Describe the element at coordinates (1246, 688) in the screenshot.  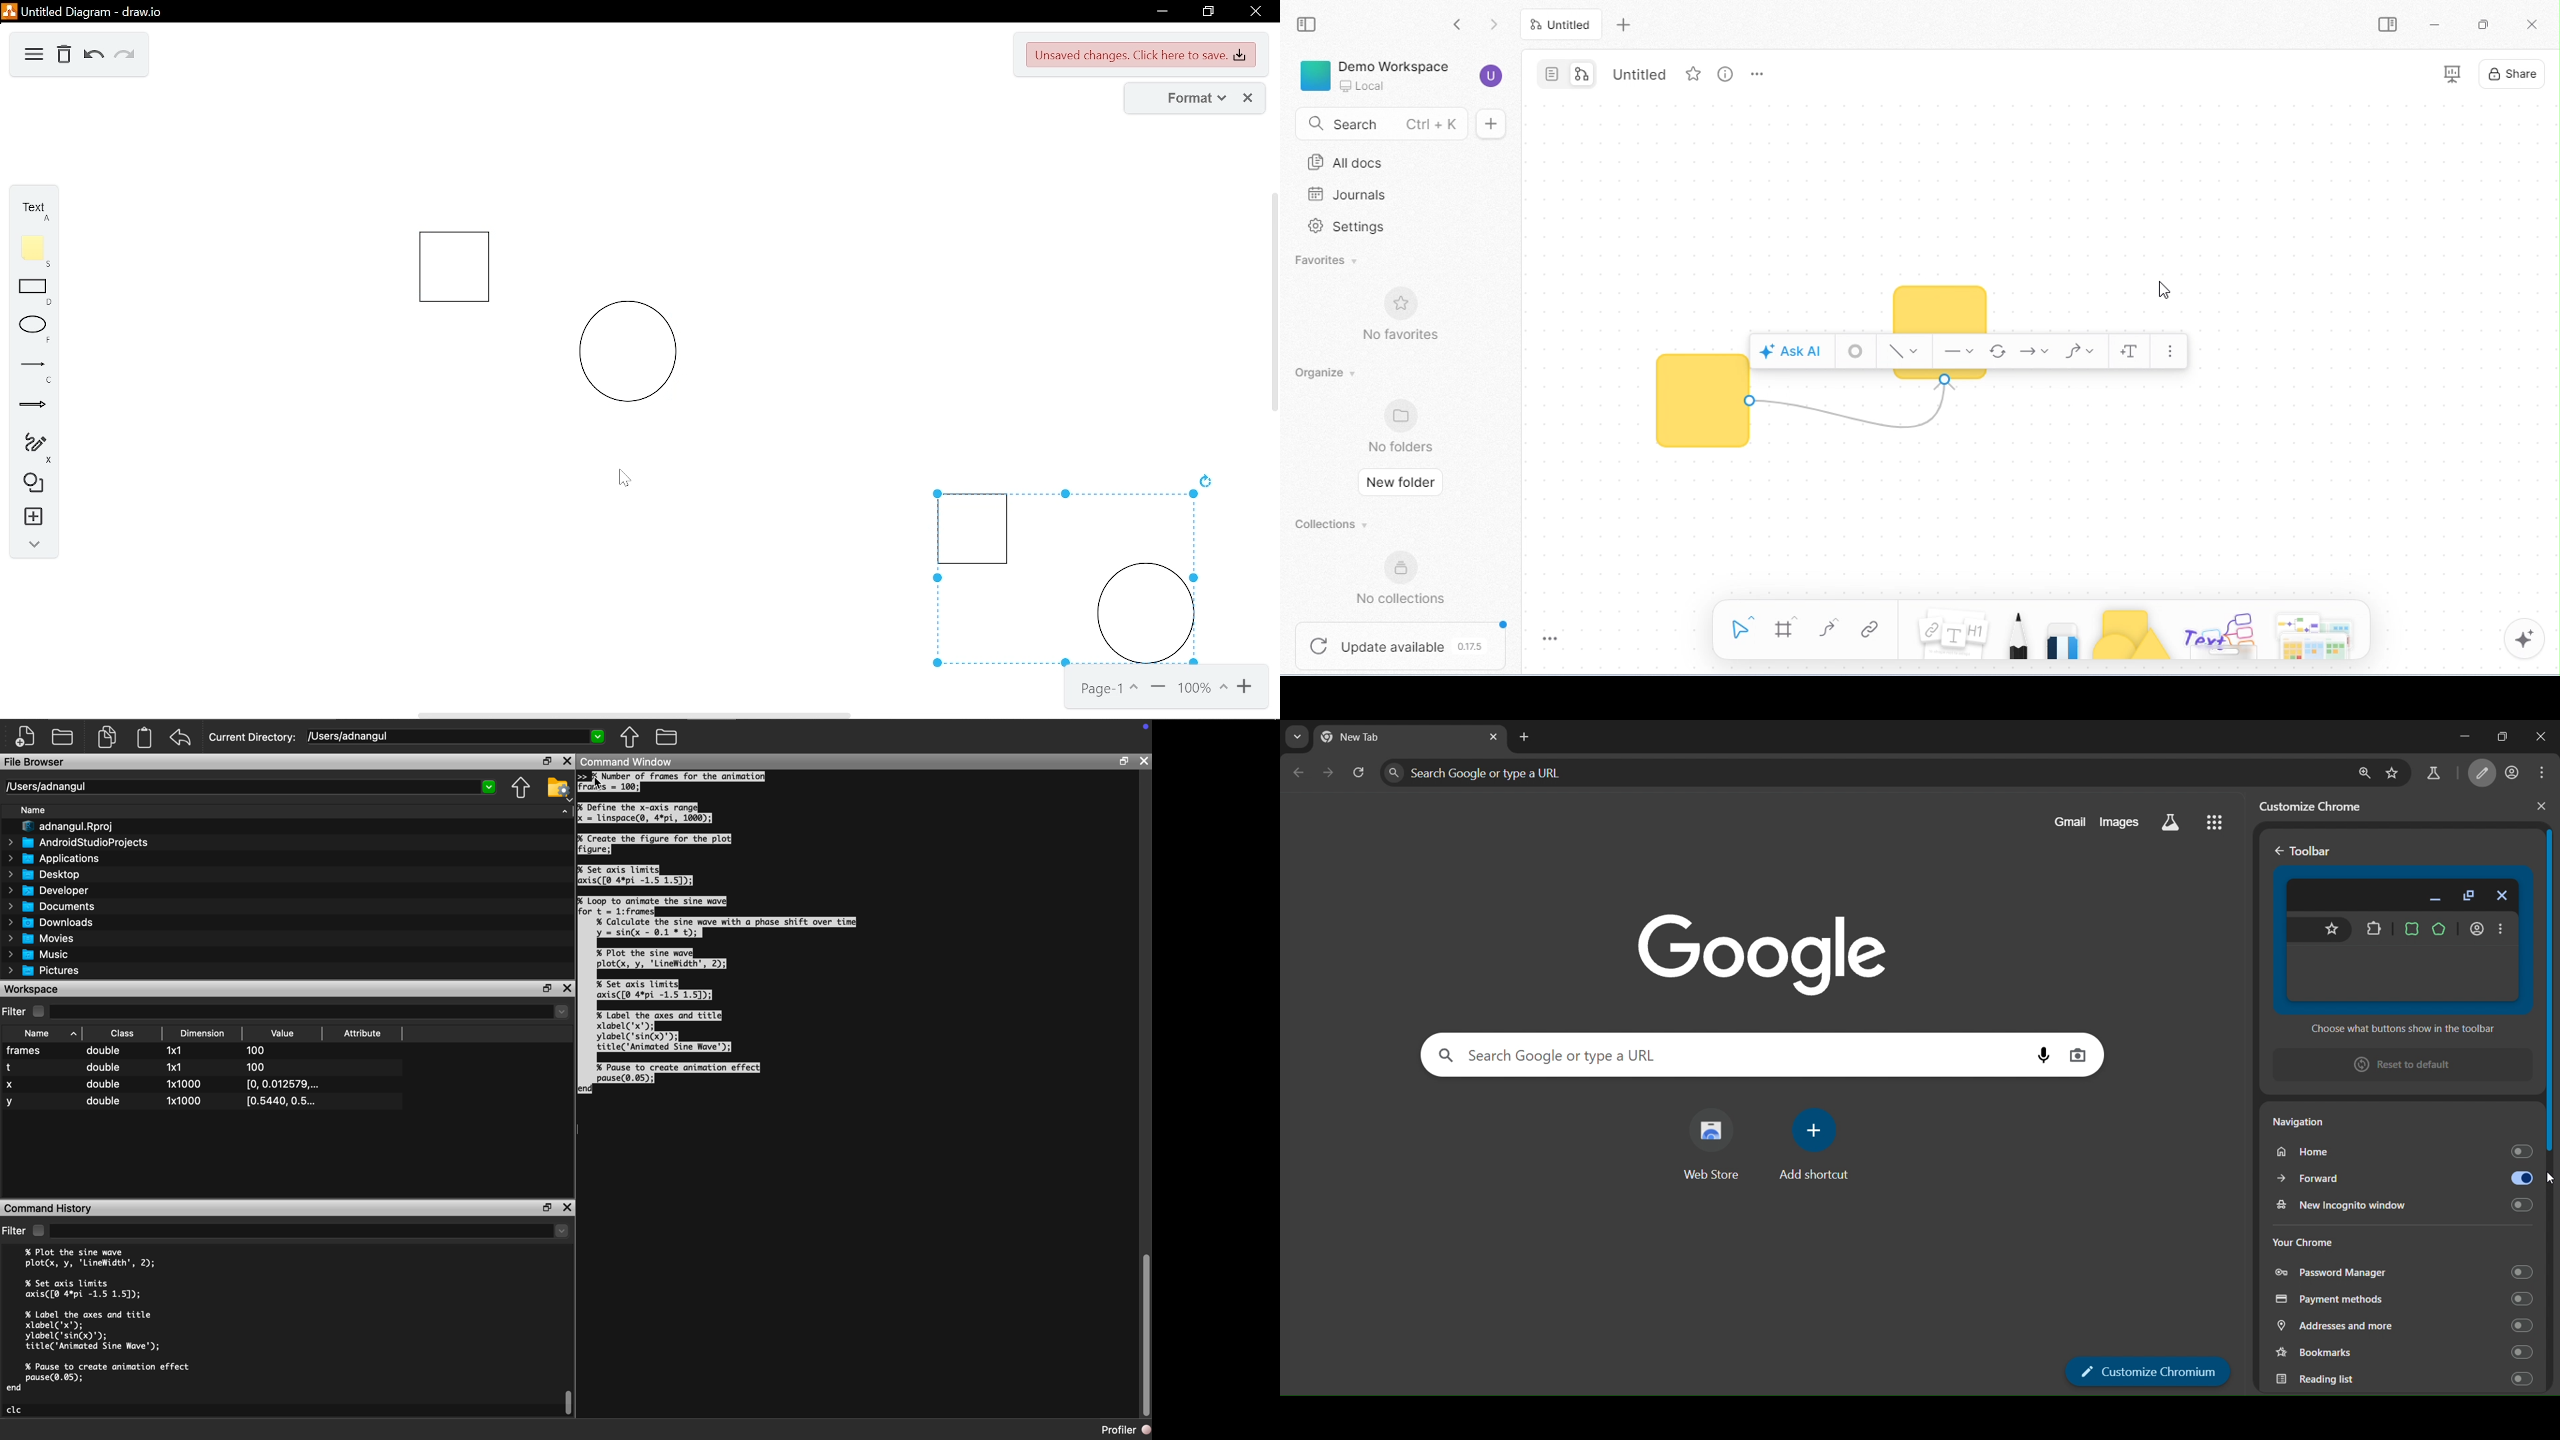
I see `zoom out` at that location.